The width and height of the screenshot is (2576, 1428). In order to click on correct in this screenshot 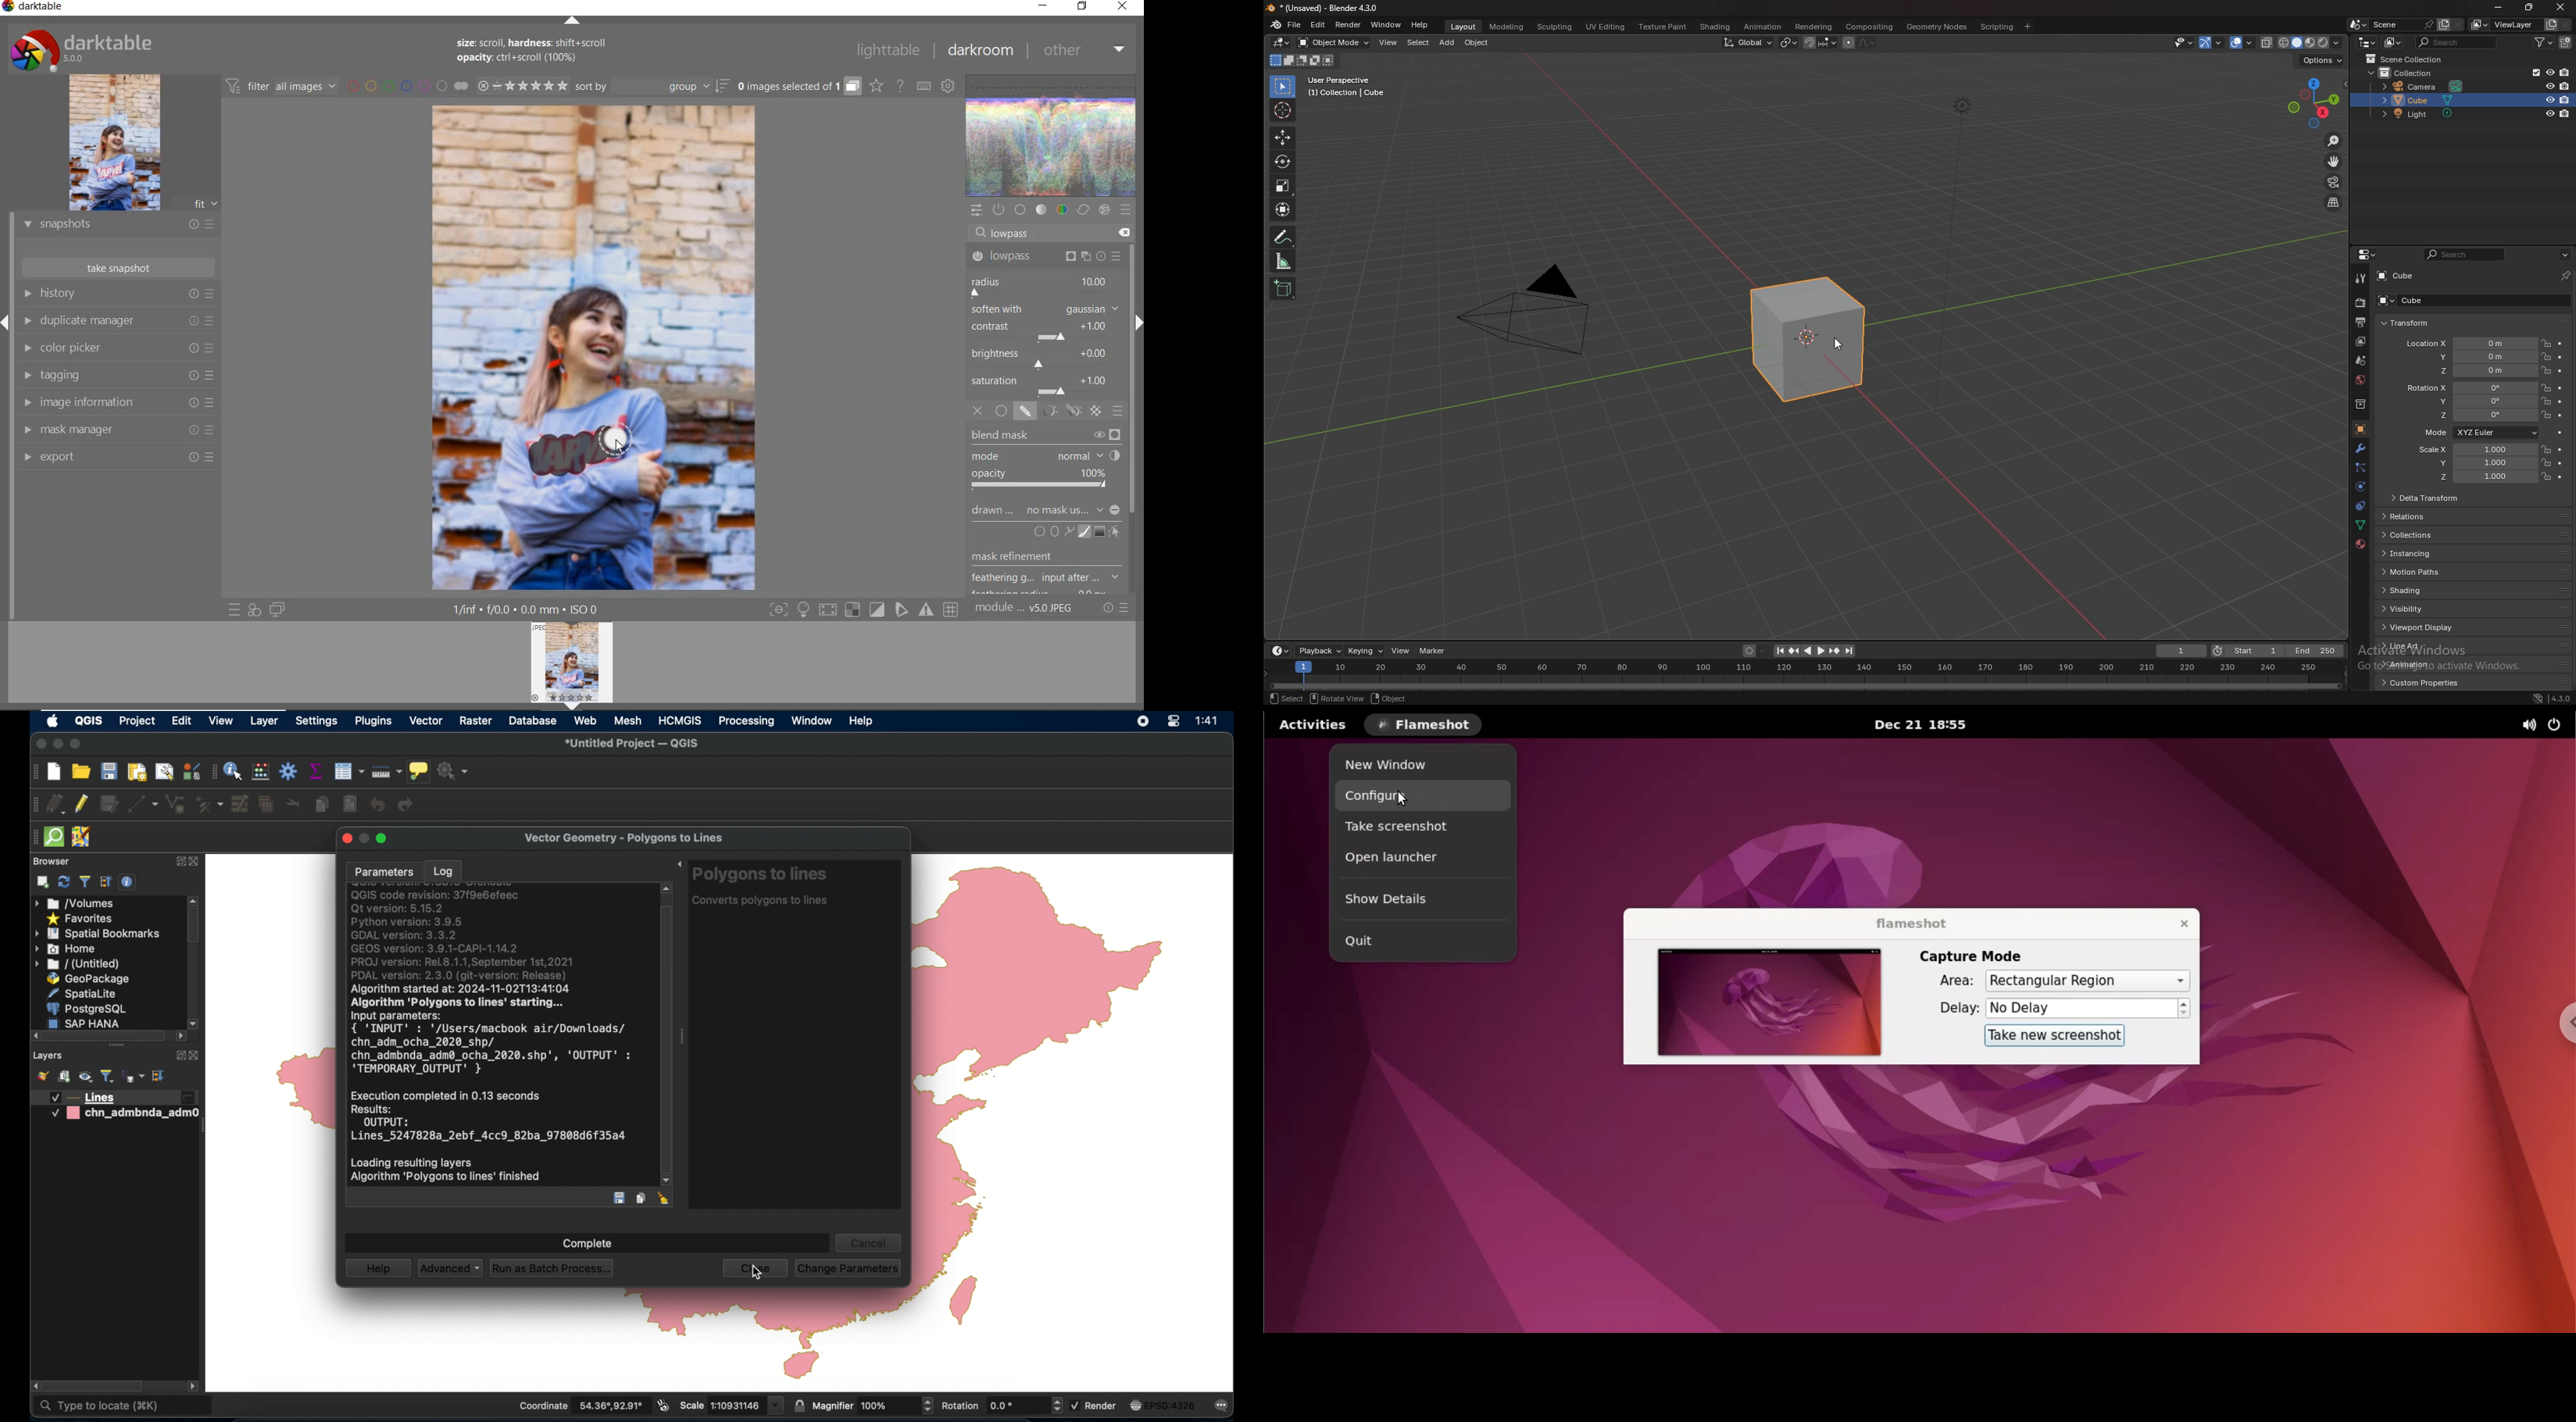, I will do `click(1083, 210)`.